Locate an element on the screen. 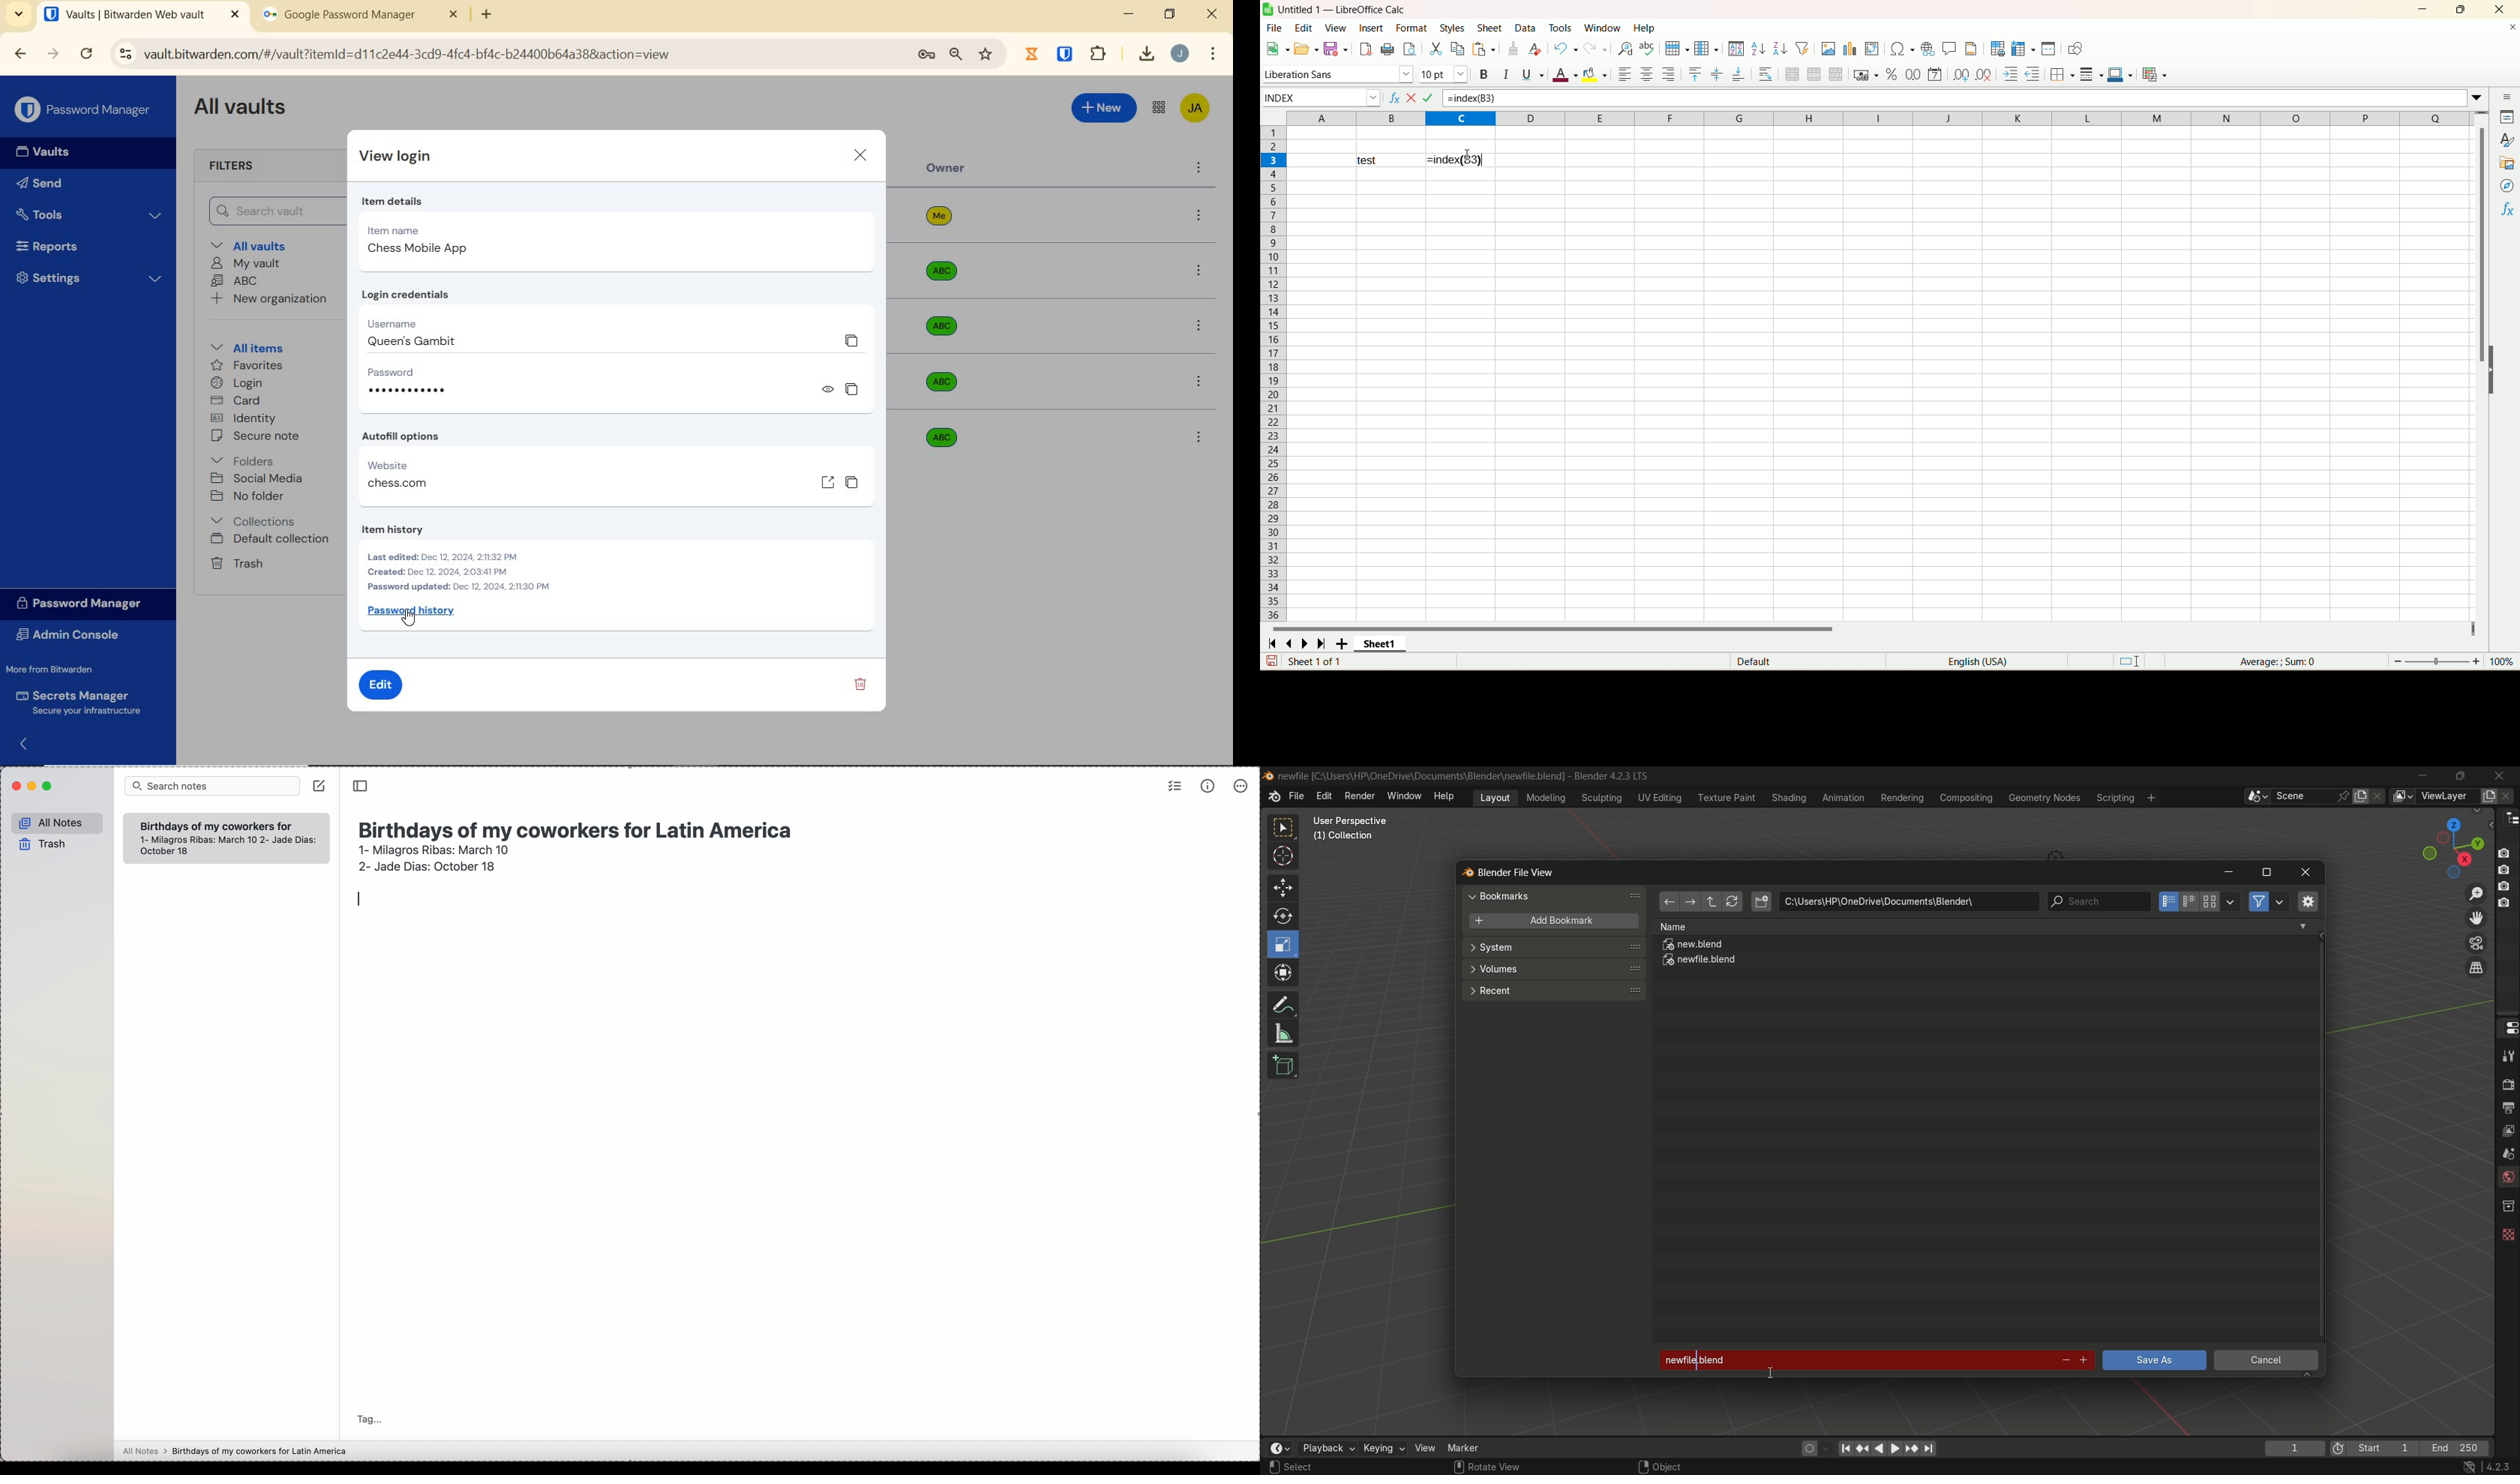 Image resolution: width=2520 pixels, height=1484 pixels. save is located at coordinates (1272, 661).